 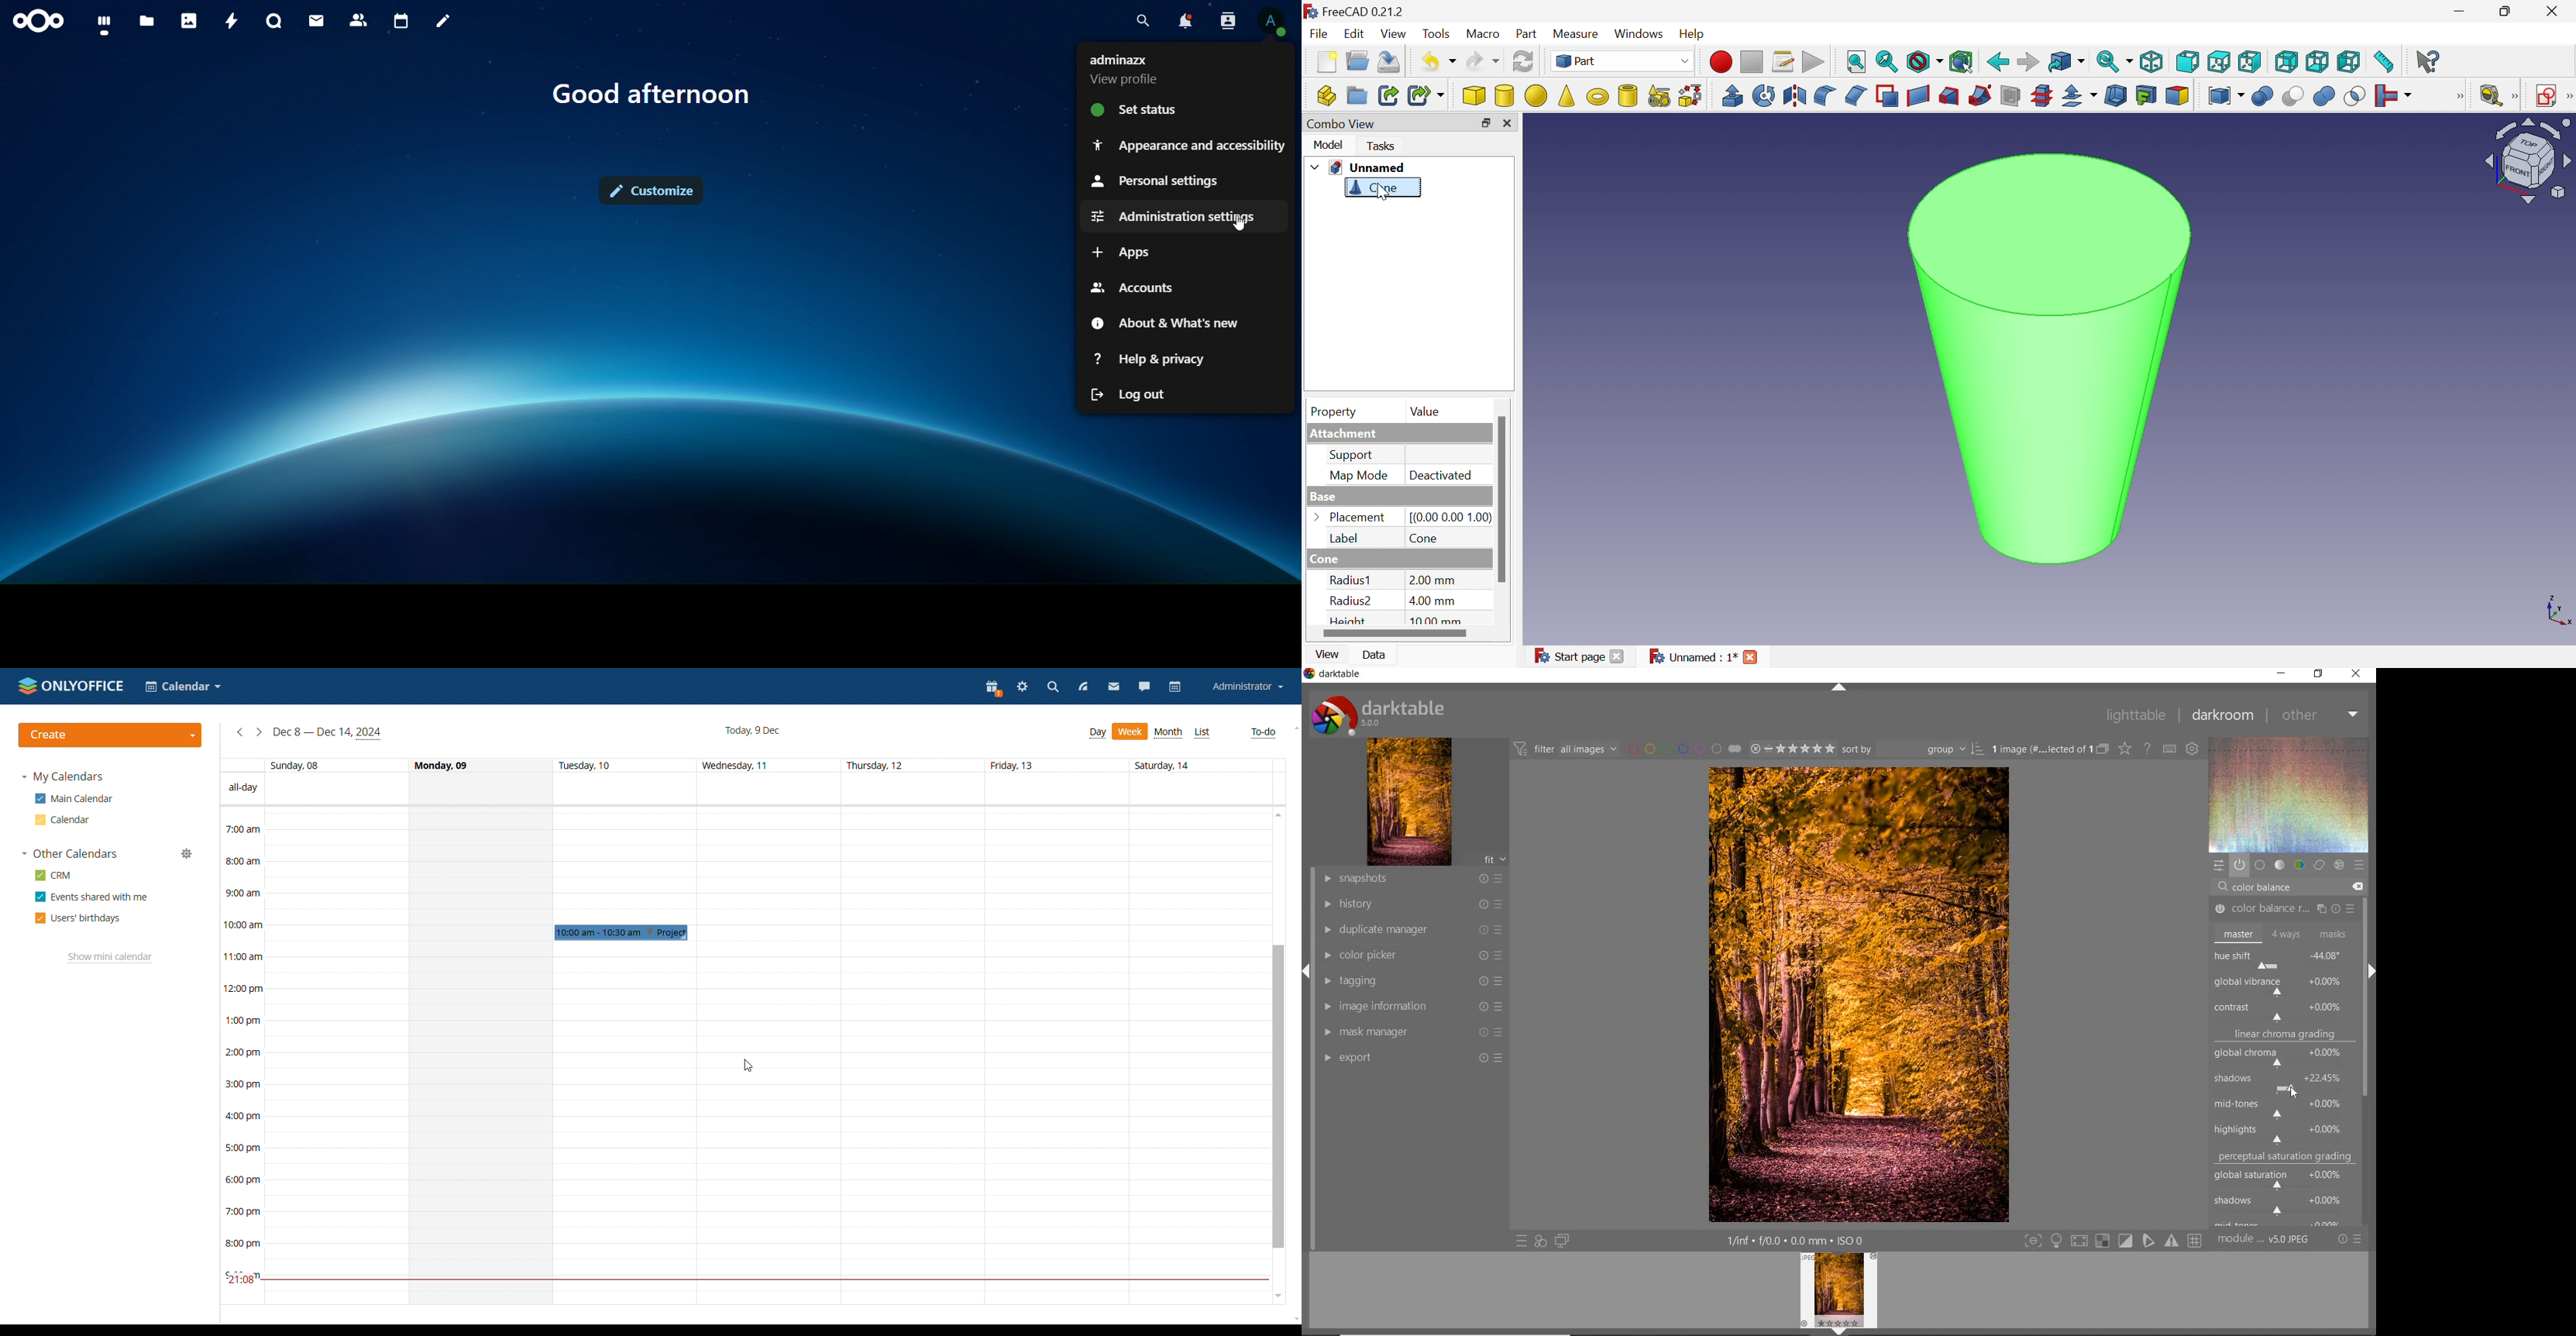 I want to click on filter by image color label, so click(x=1683, y=749).